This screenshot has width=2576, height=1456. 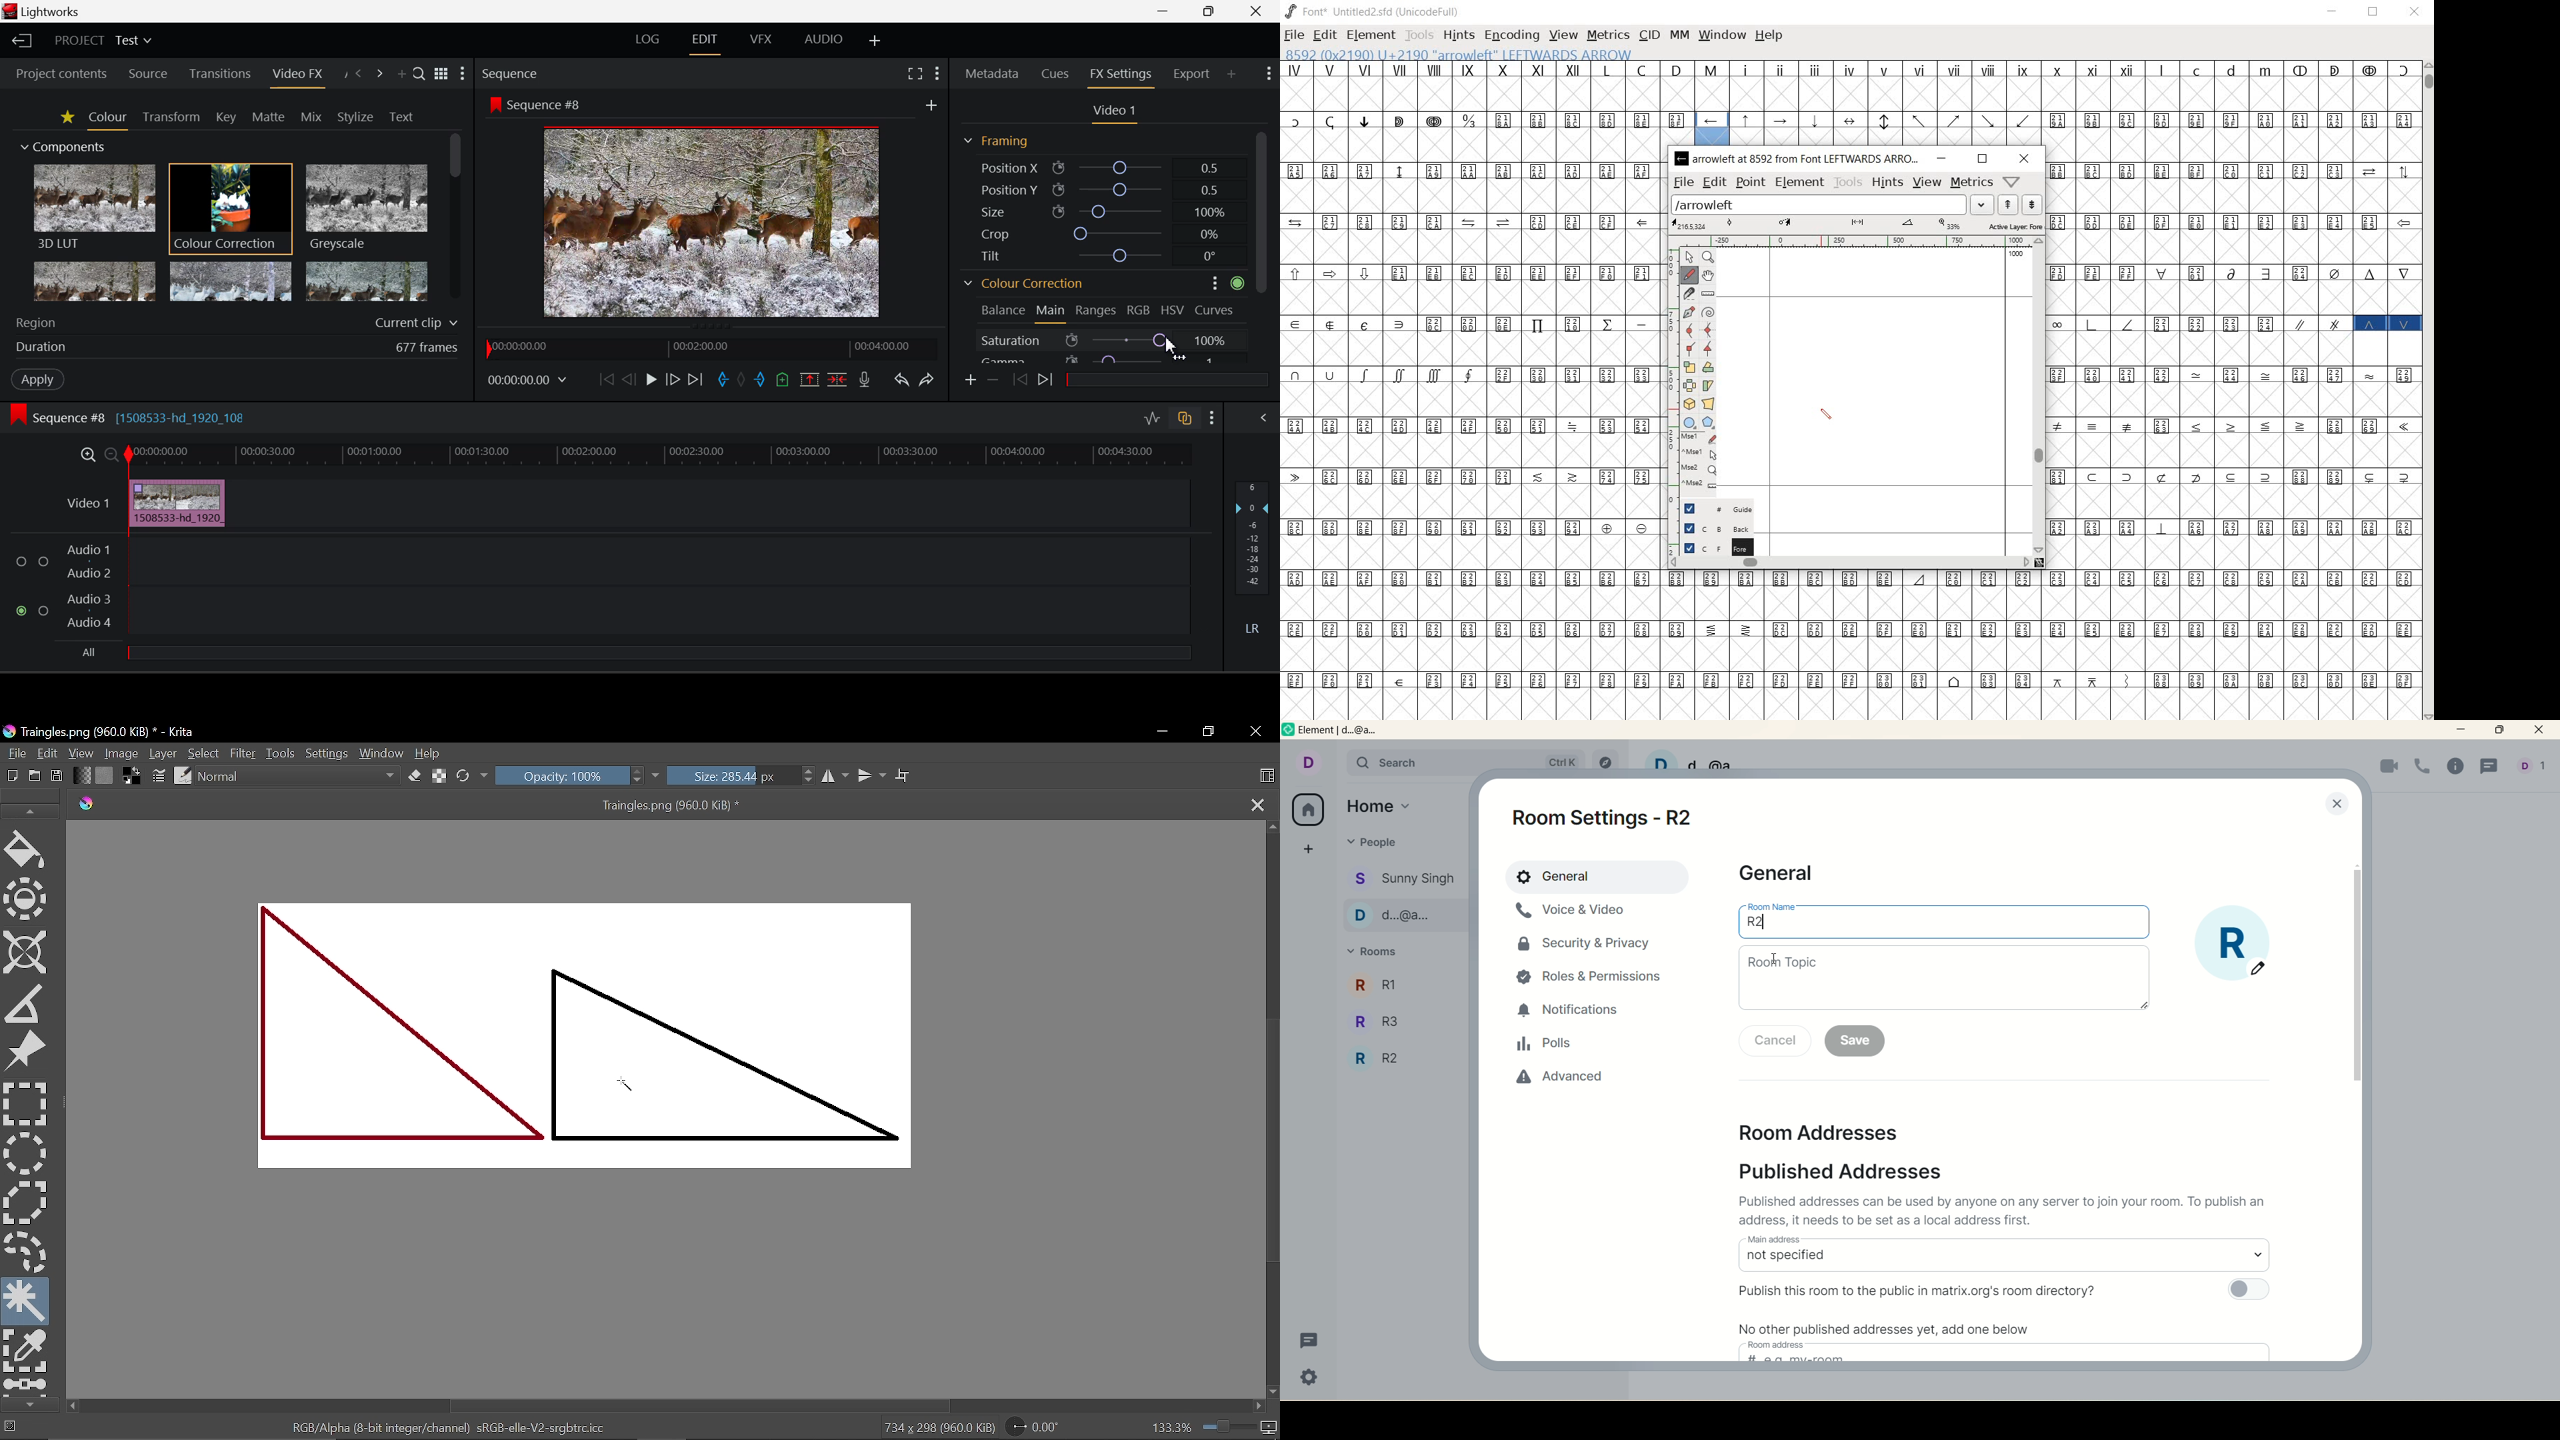 I want to click on 133.3%, so click(x=1172, y=1428).